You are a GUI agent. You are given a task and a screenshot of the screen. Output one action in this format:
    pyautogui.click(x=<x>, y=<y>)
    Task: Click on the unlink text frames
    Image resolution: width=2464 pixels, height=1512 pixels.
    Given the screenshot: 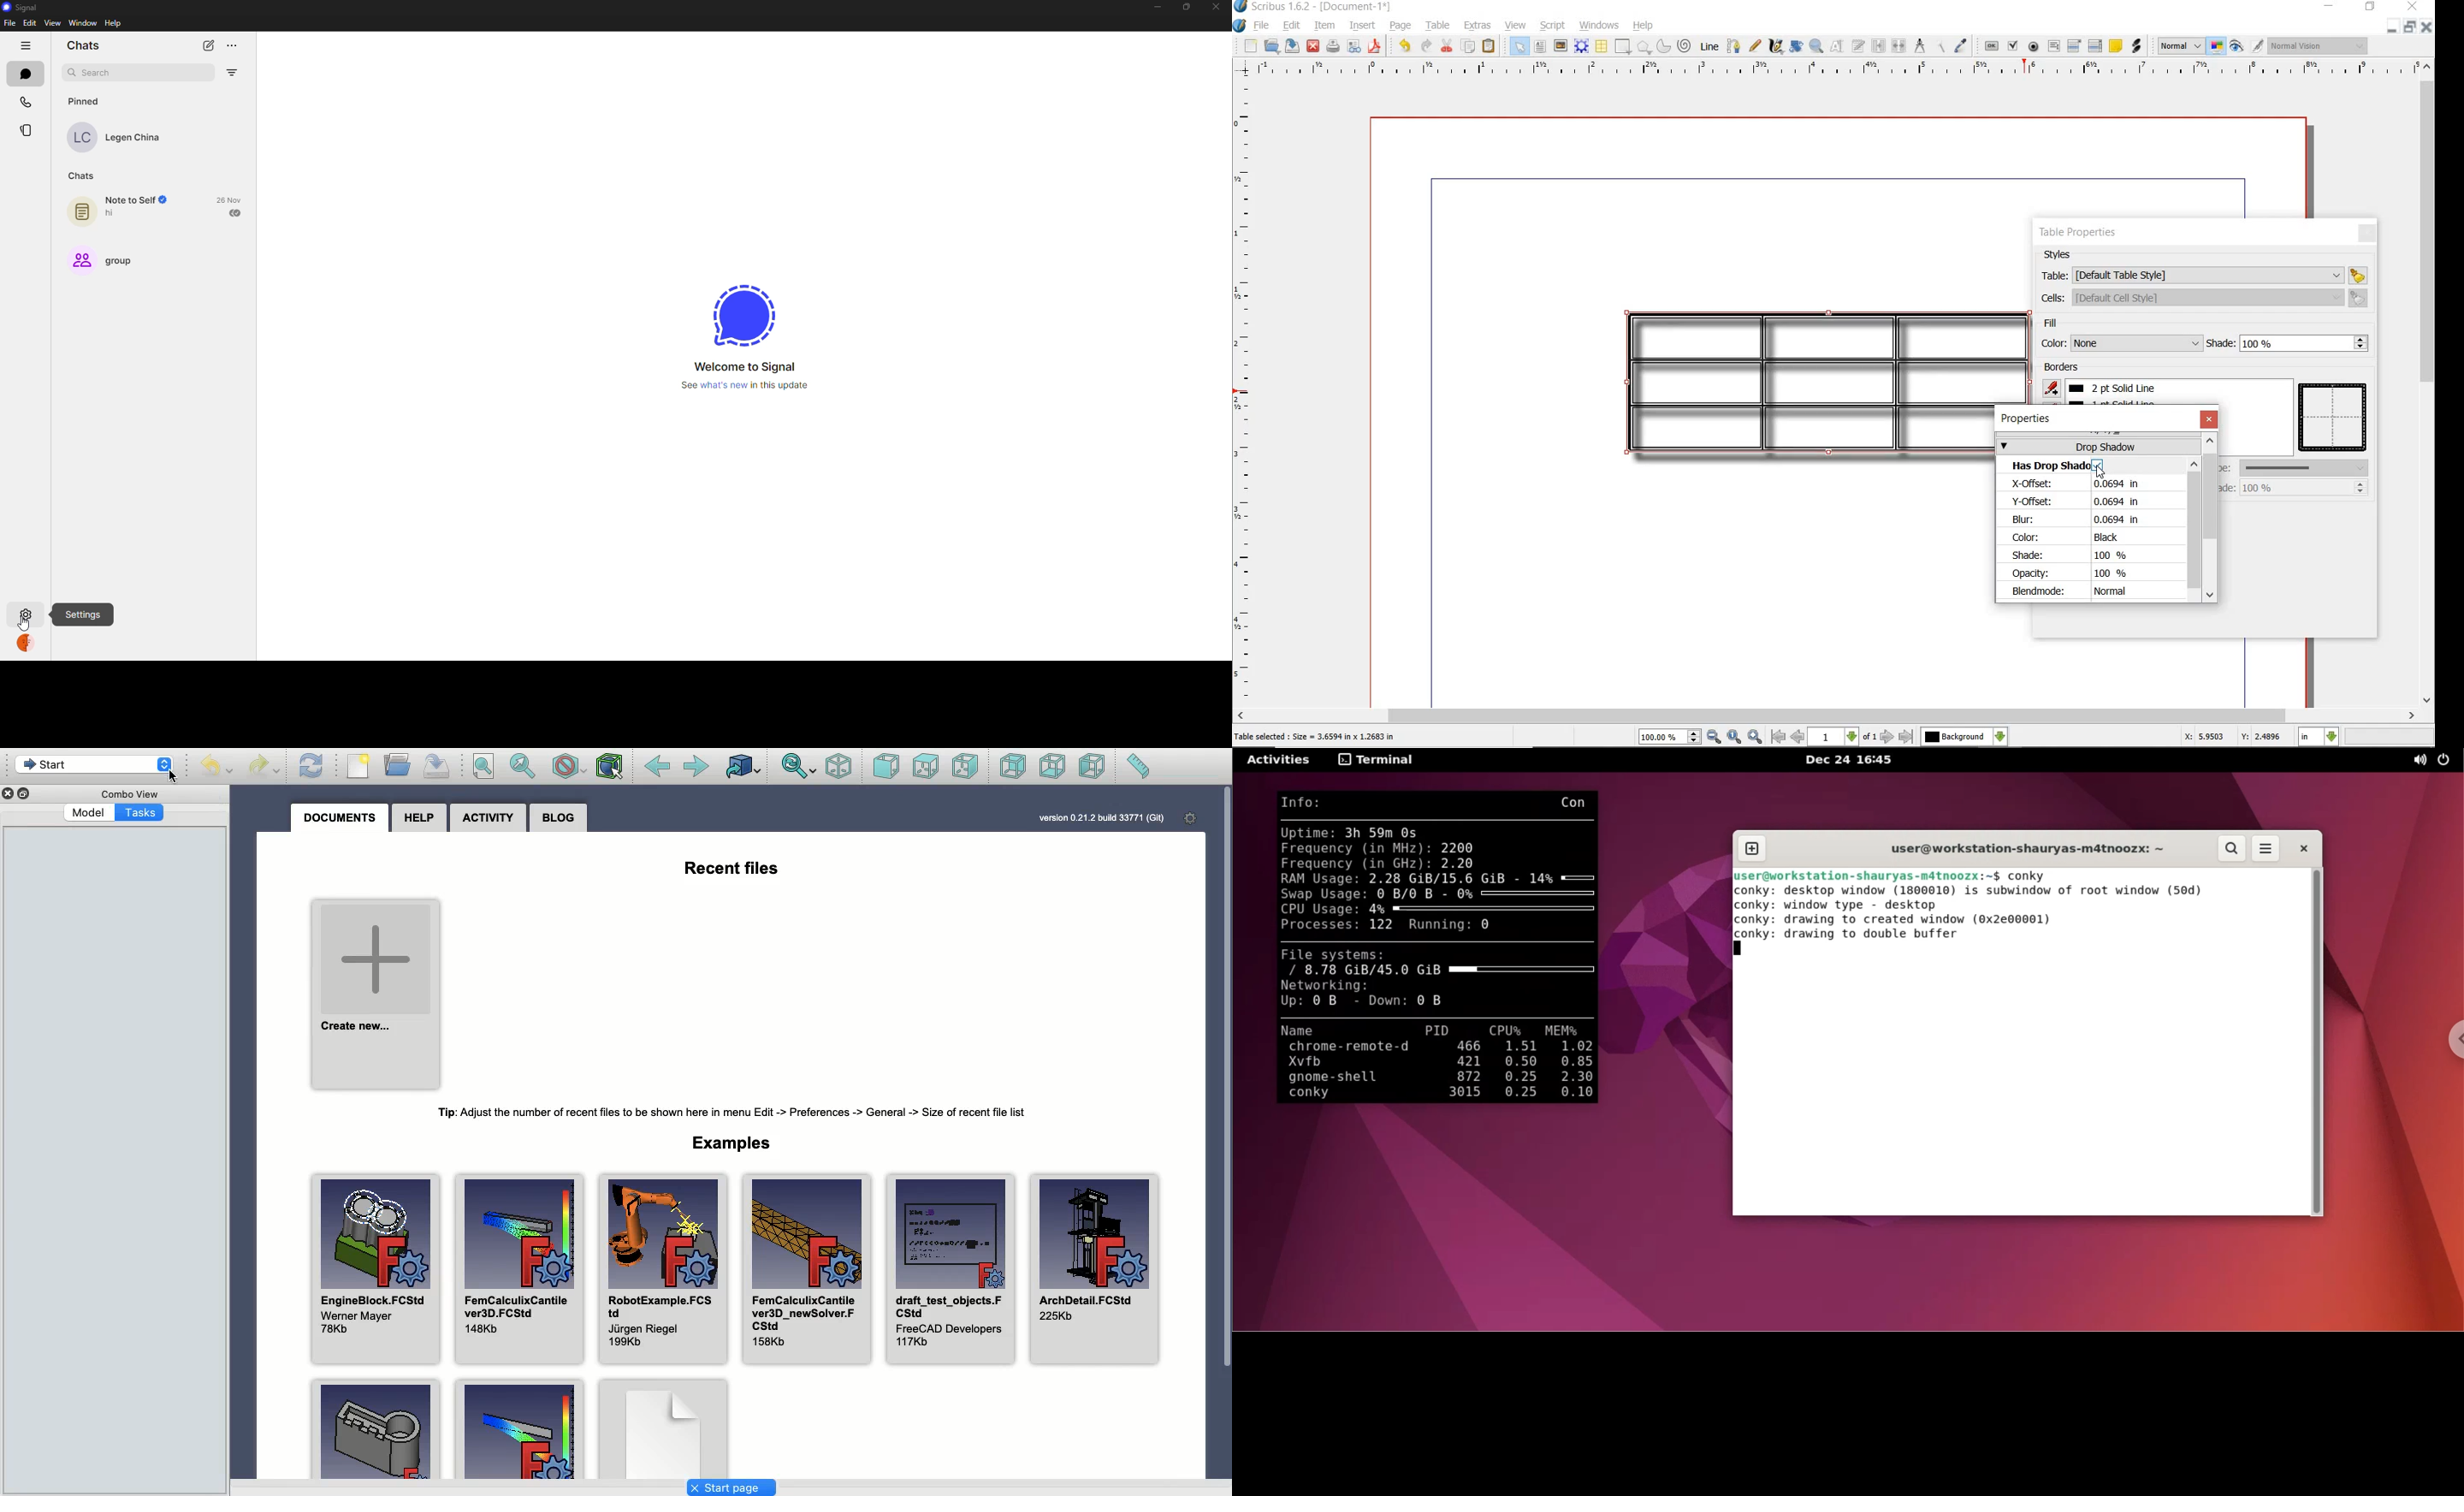 What is the action you would take?
    pyautogui.click(x=1900, y=46)
    